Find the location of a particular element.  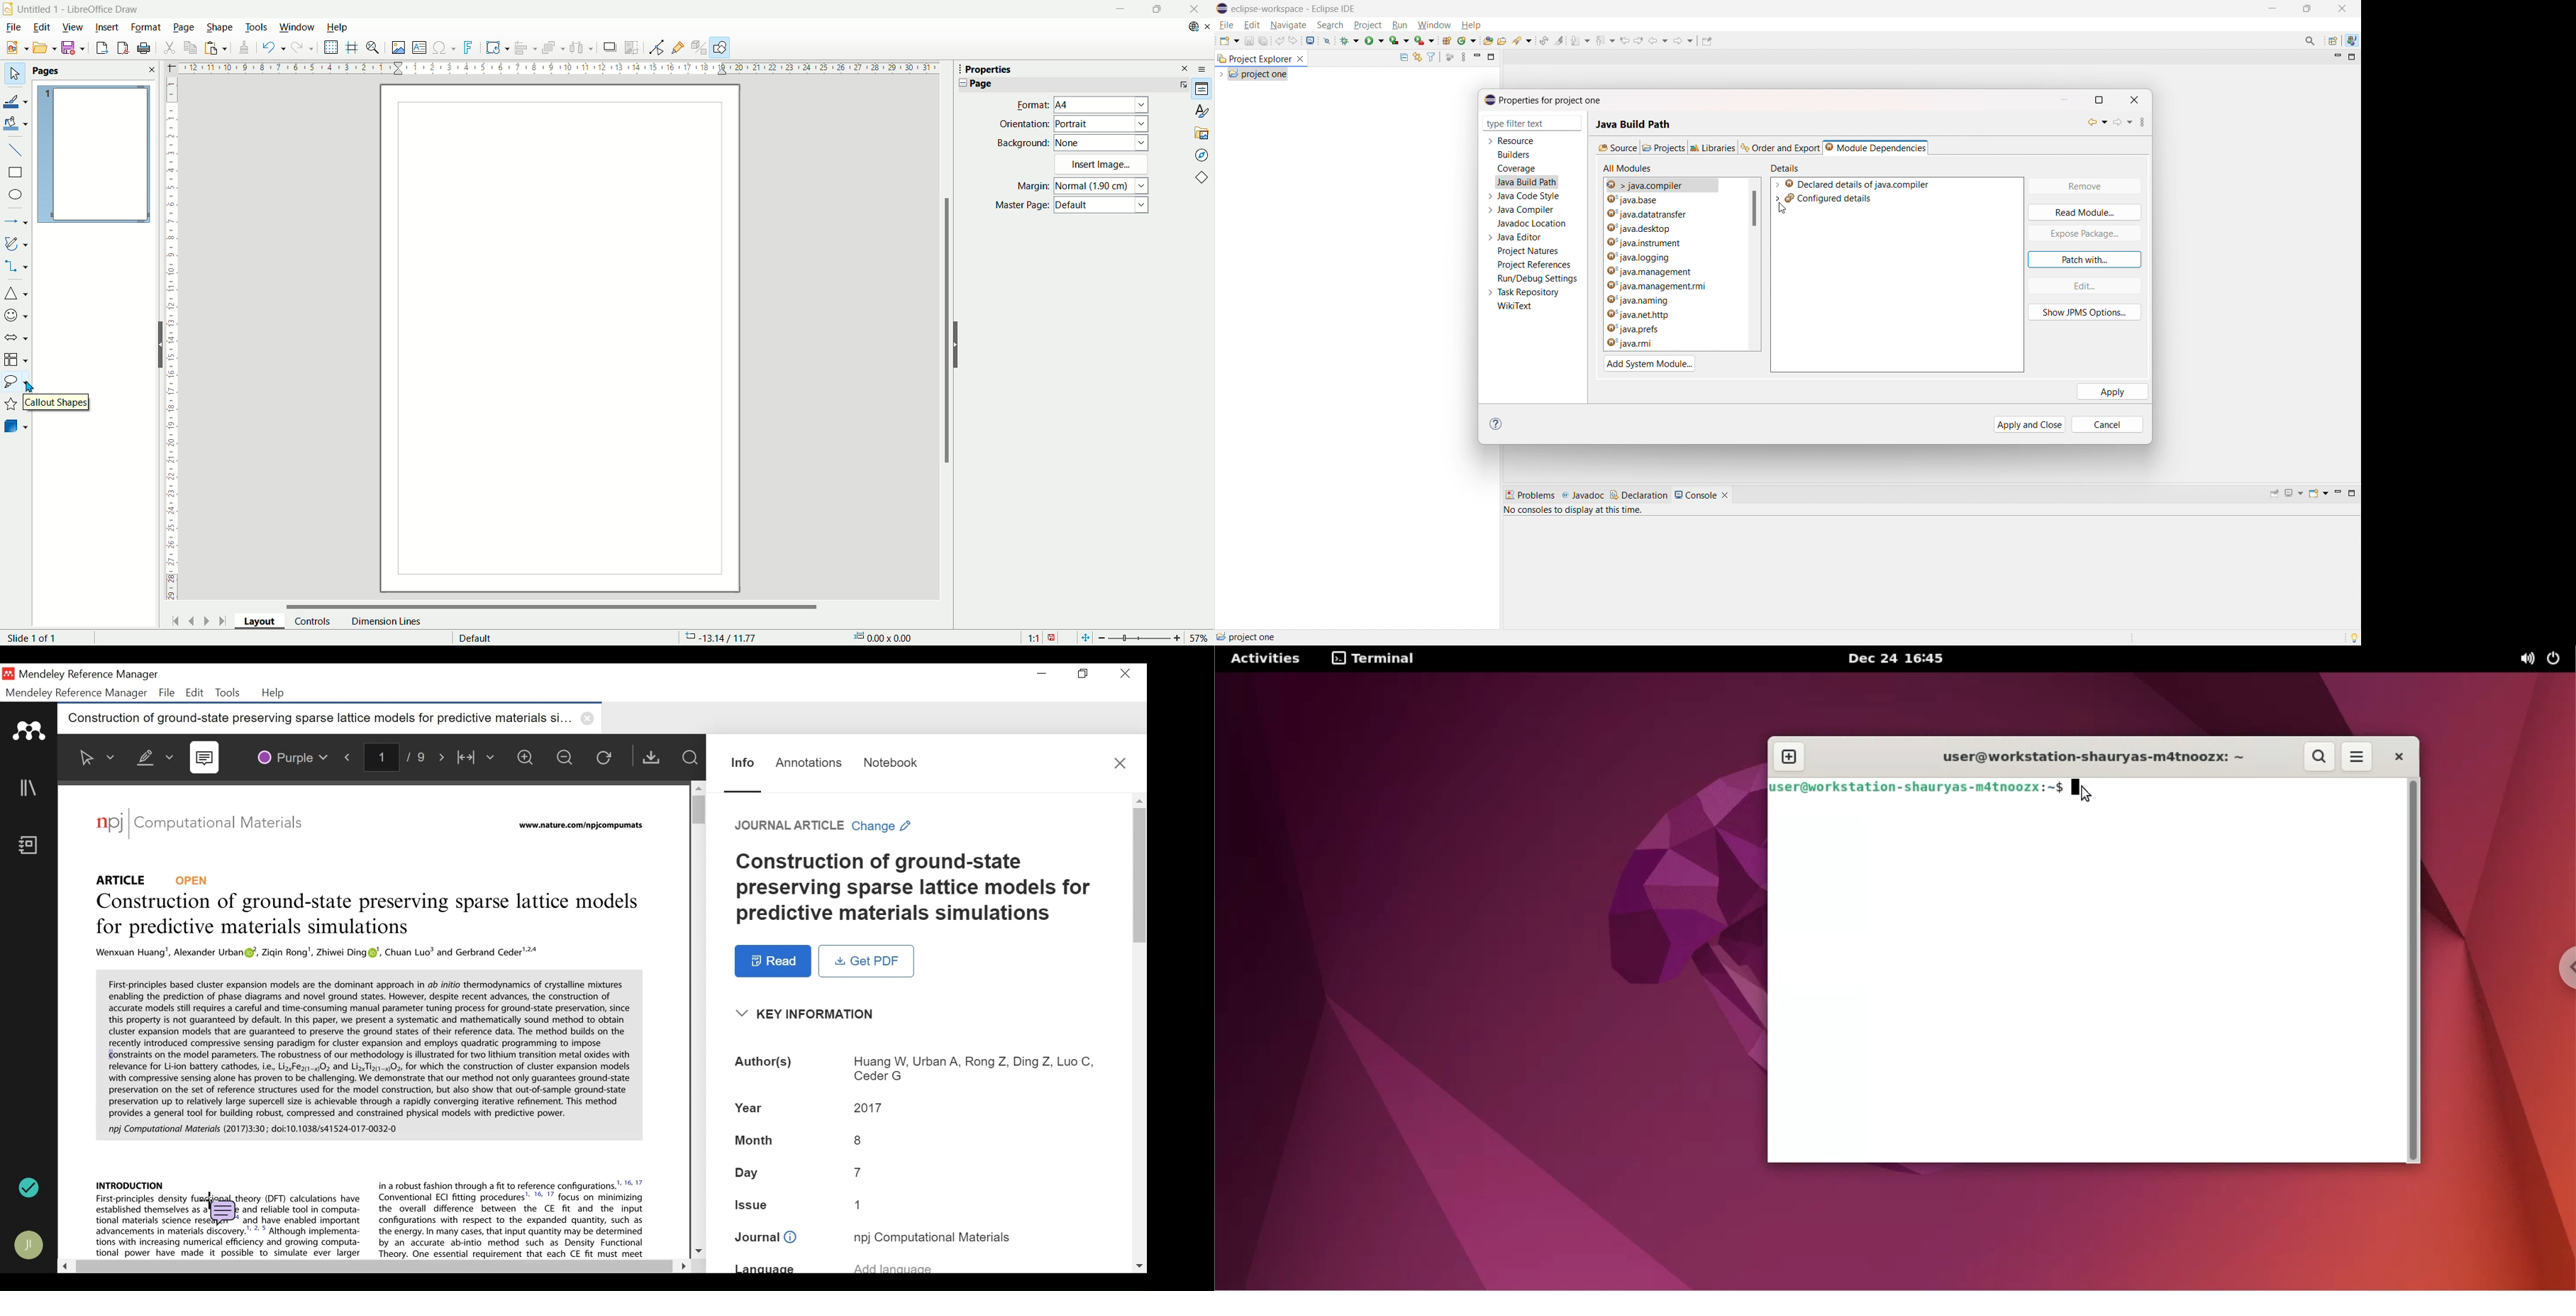

scaling factor is located at coordinates (1042, 637).